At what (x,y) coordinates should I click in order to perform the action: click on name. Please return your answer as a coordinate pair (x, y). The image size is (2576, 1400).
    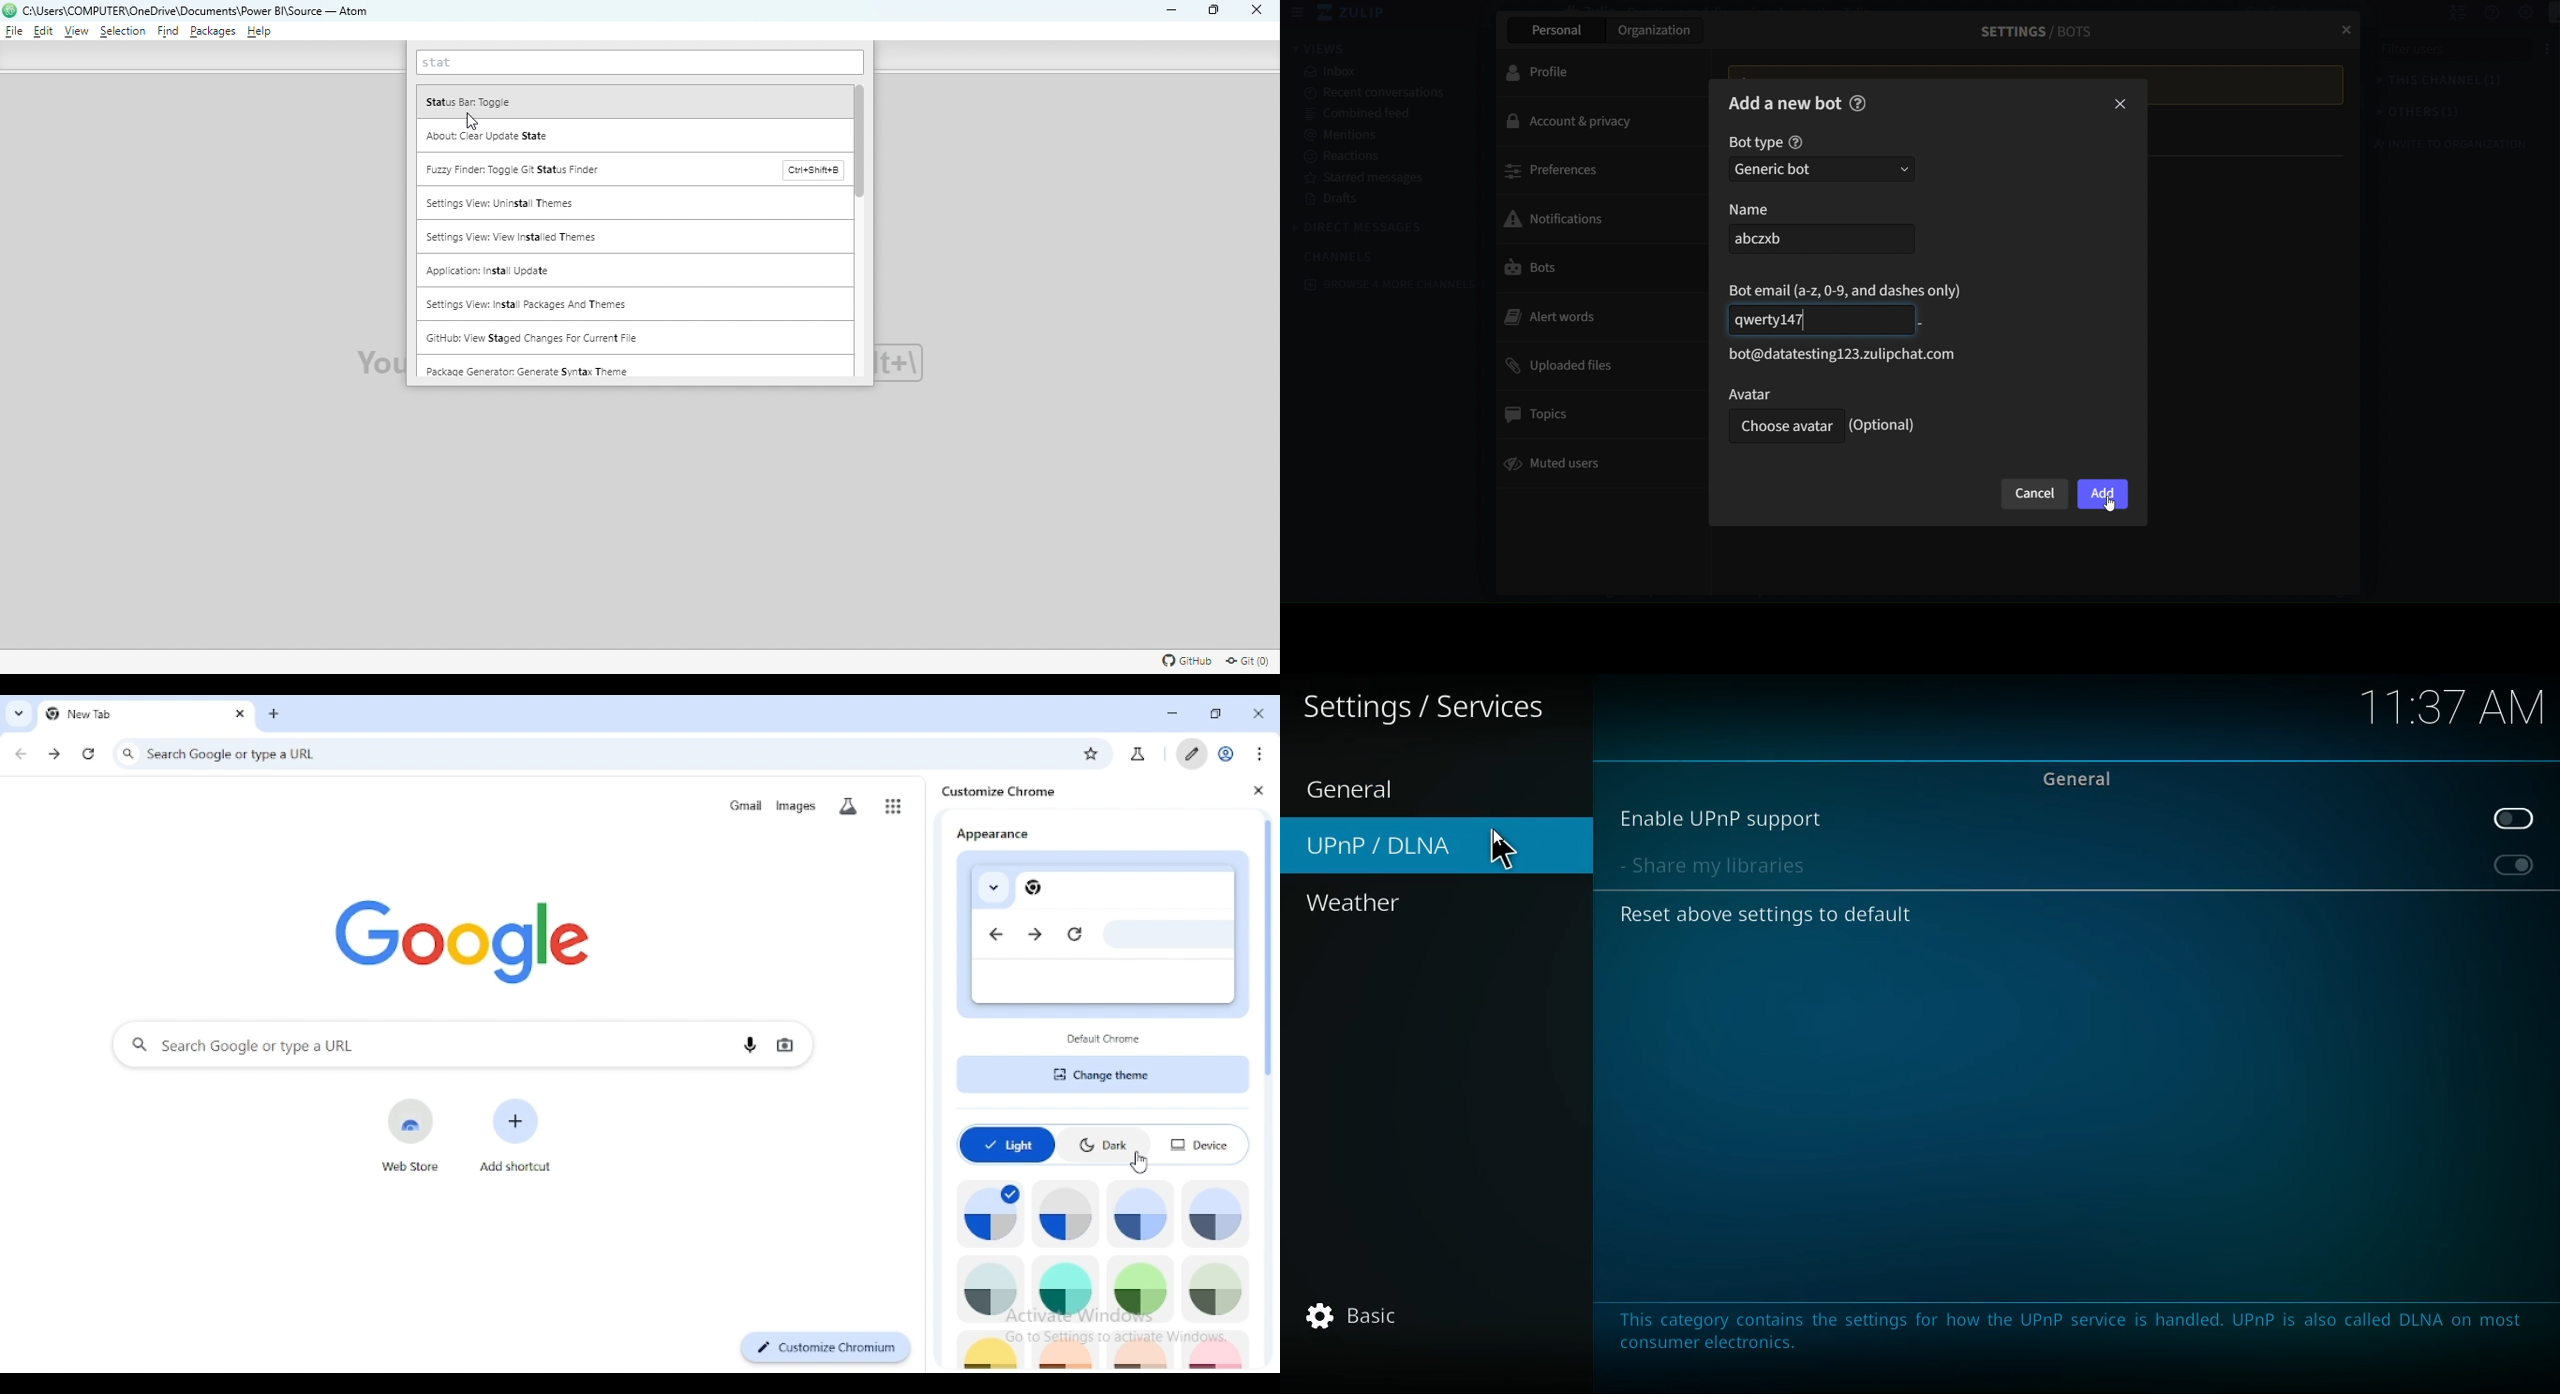
    Looking at the image, I should click on (1765, 209).